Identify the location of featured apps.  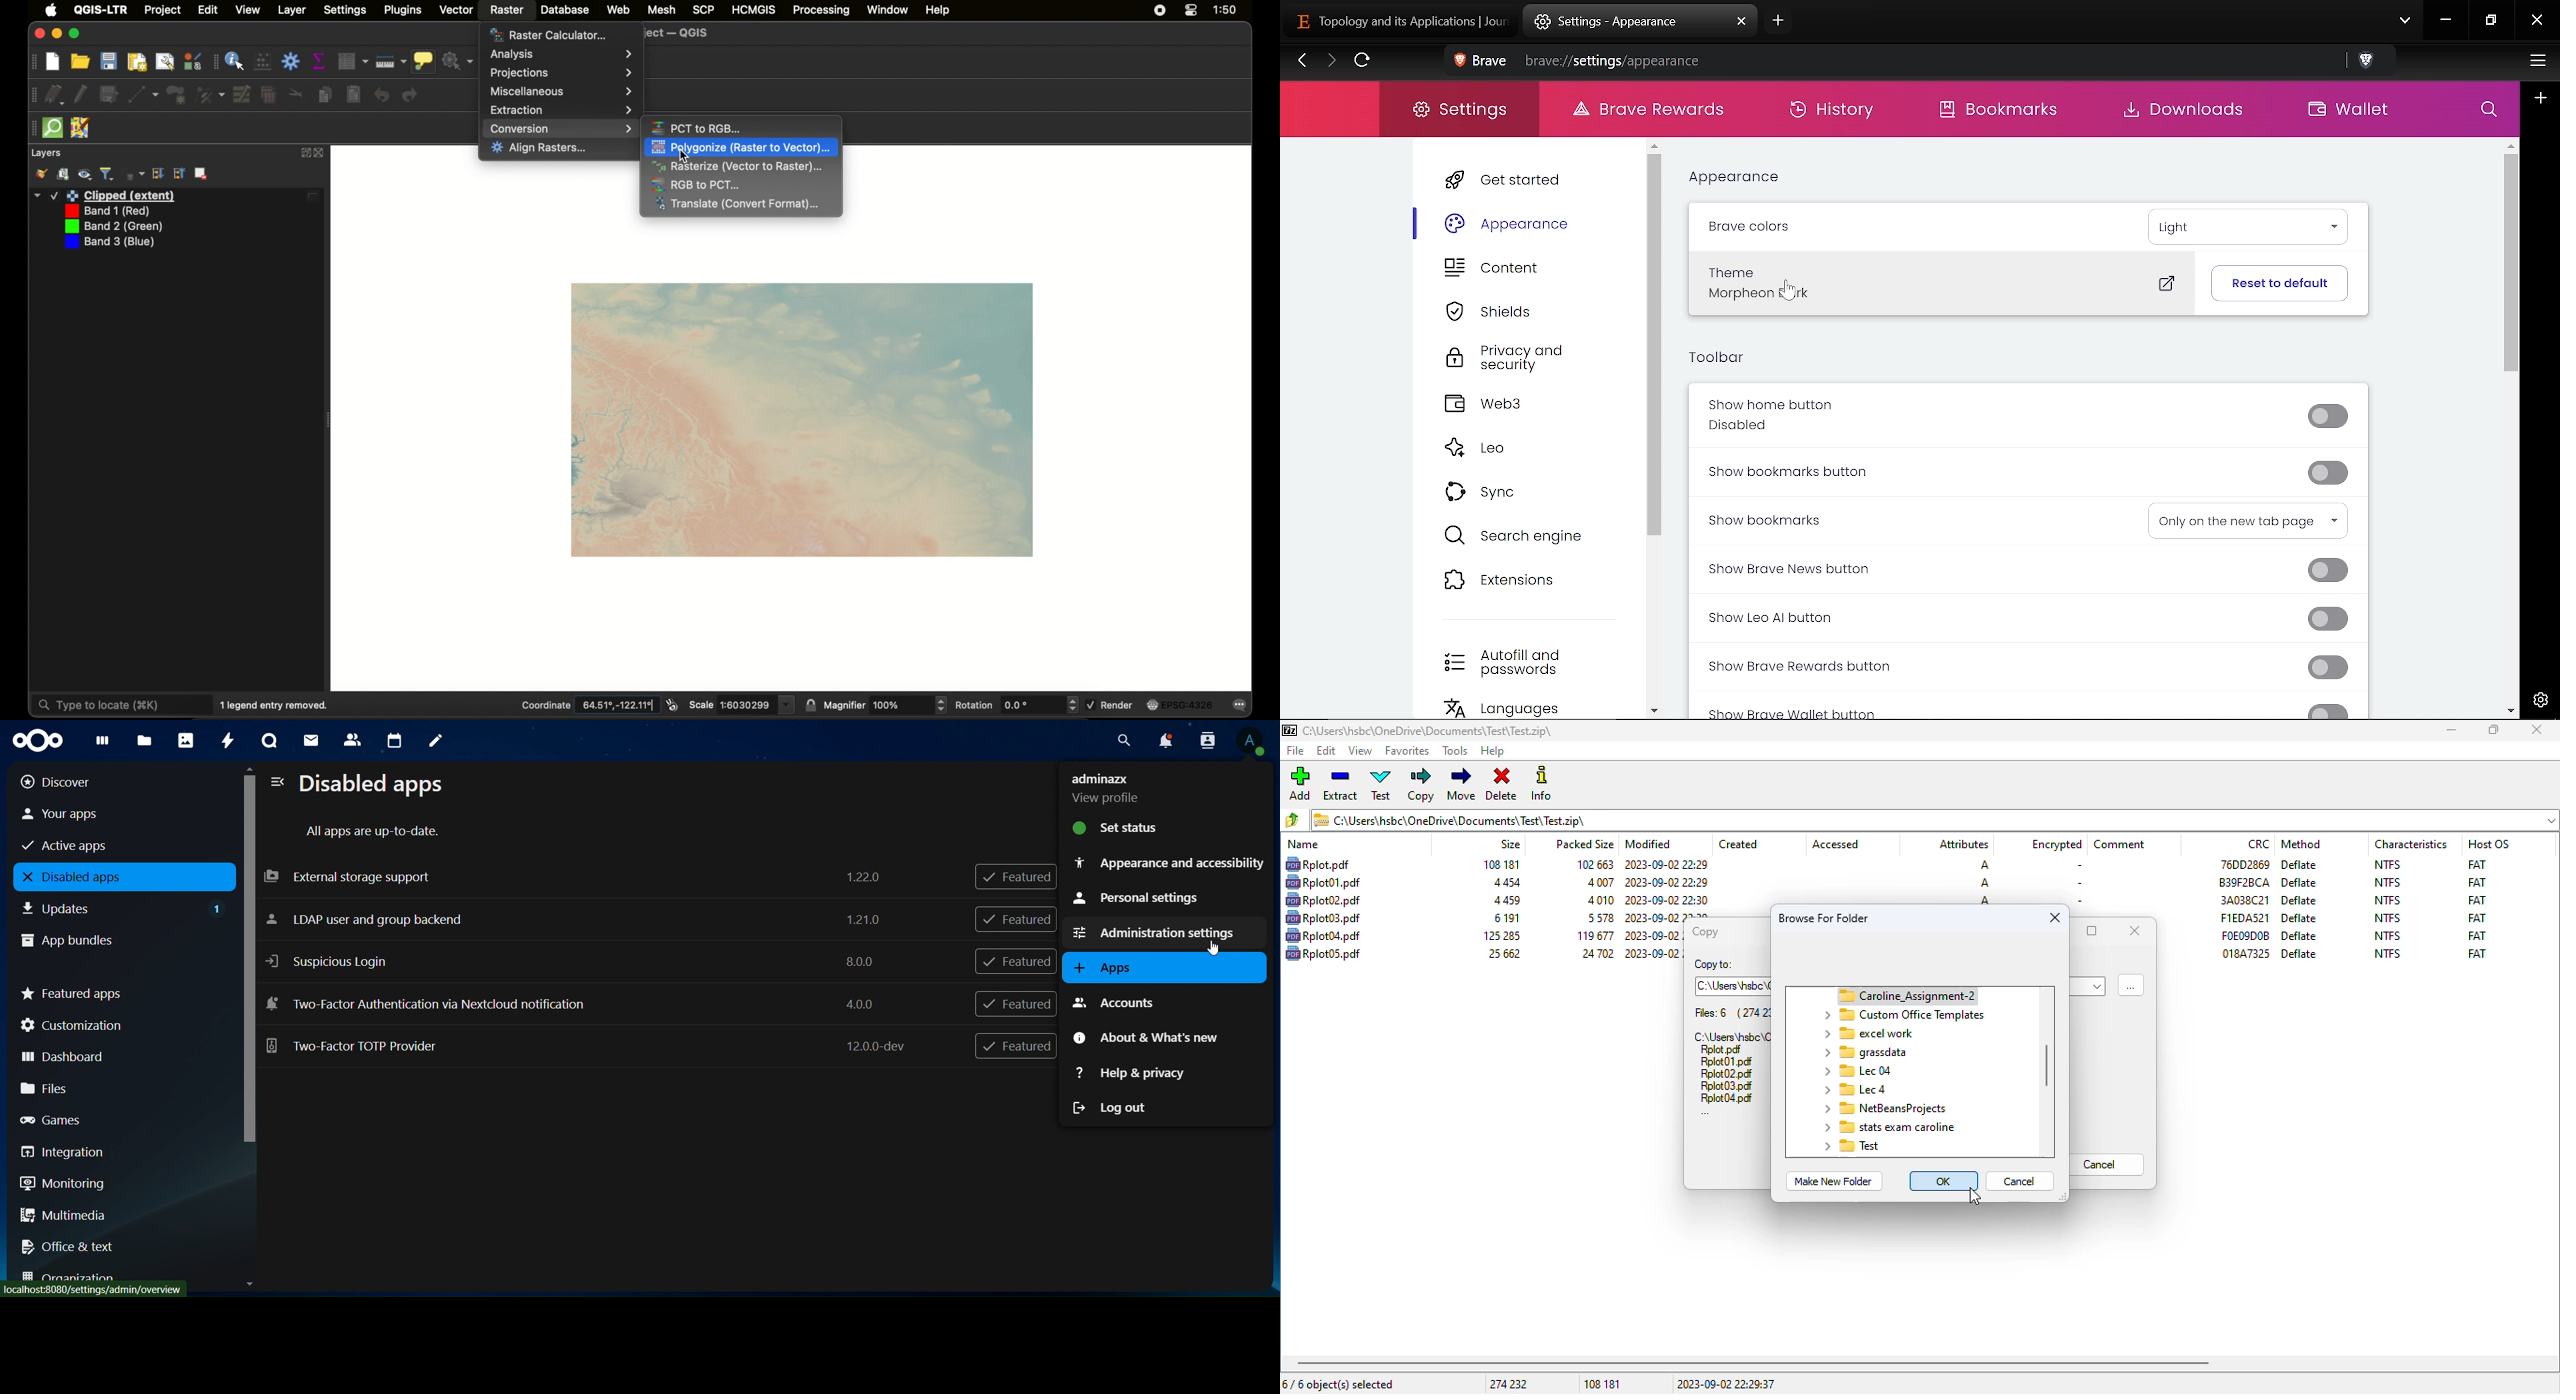
(119, 991).